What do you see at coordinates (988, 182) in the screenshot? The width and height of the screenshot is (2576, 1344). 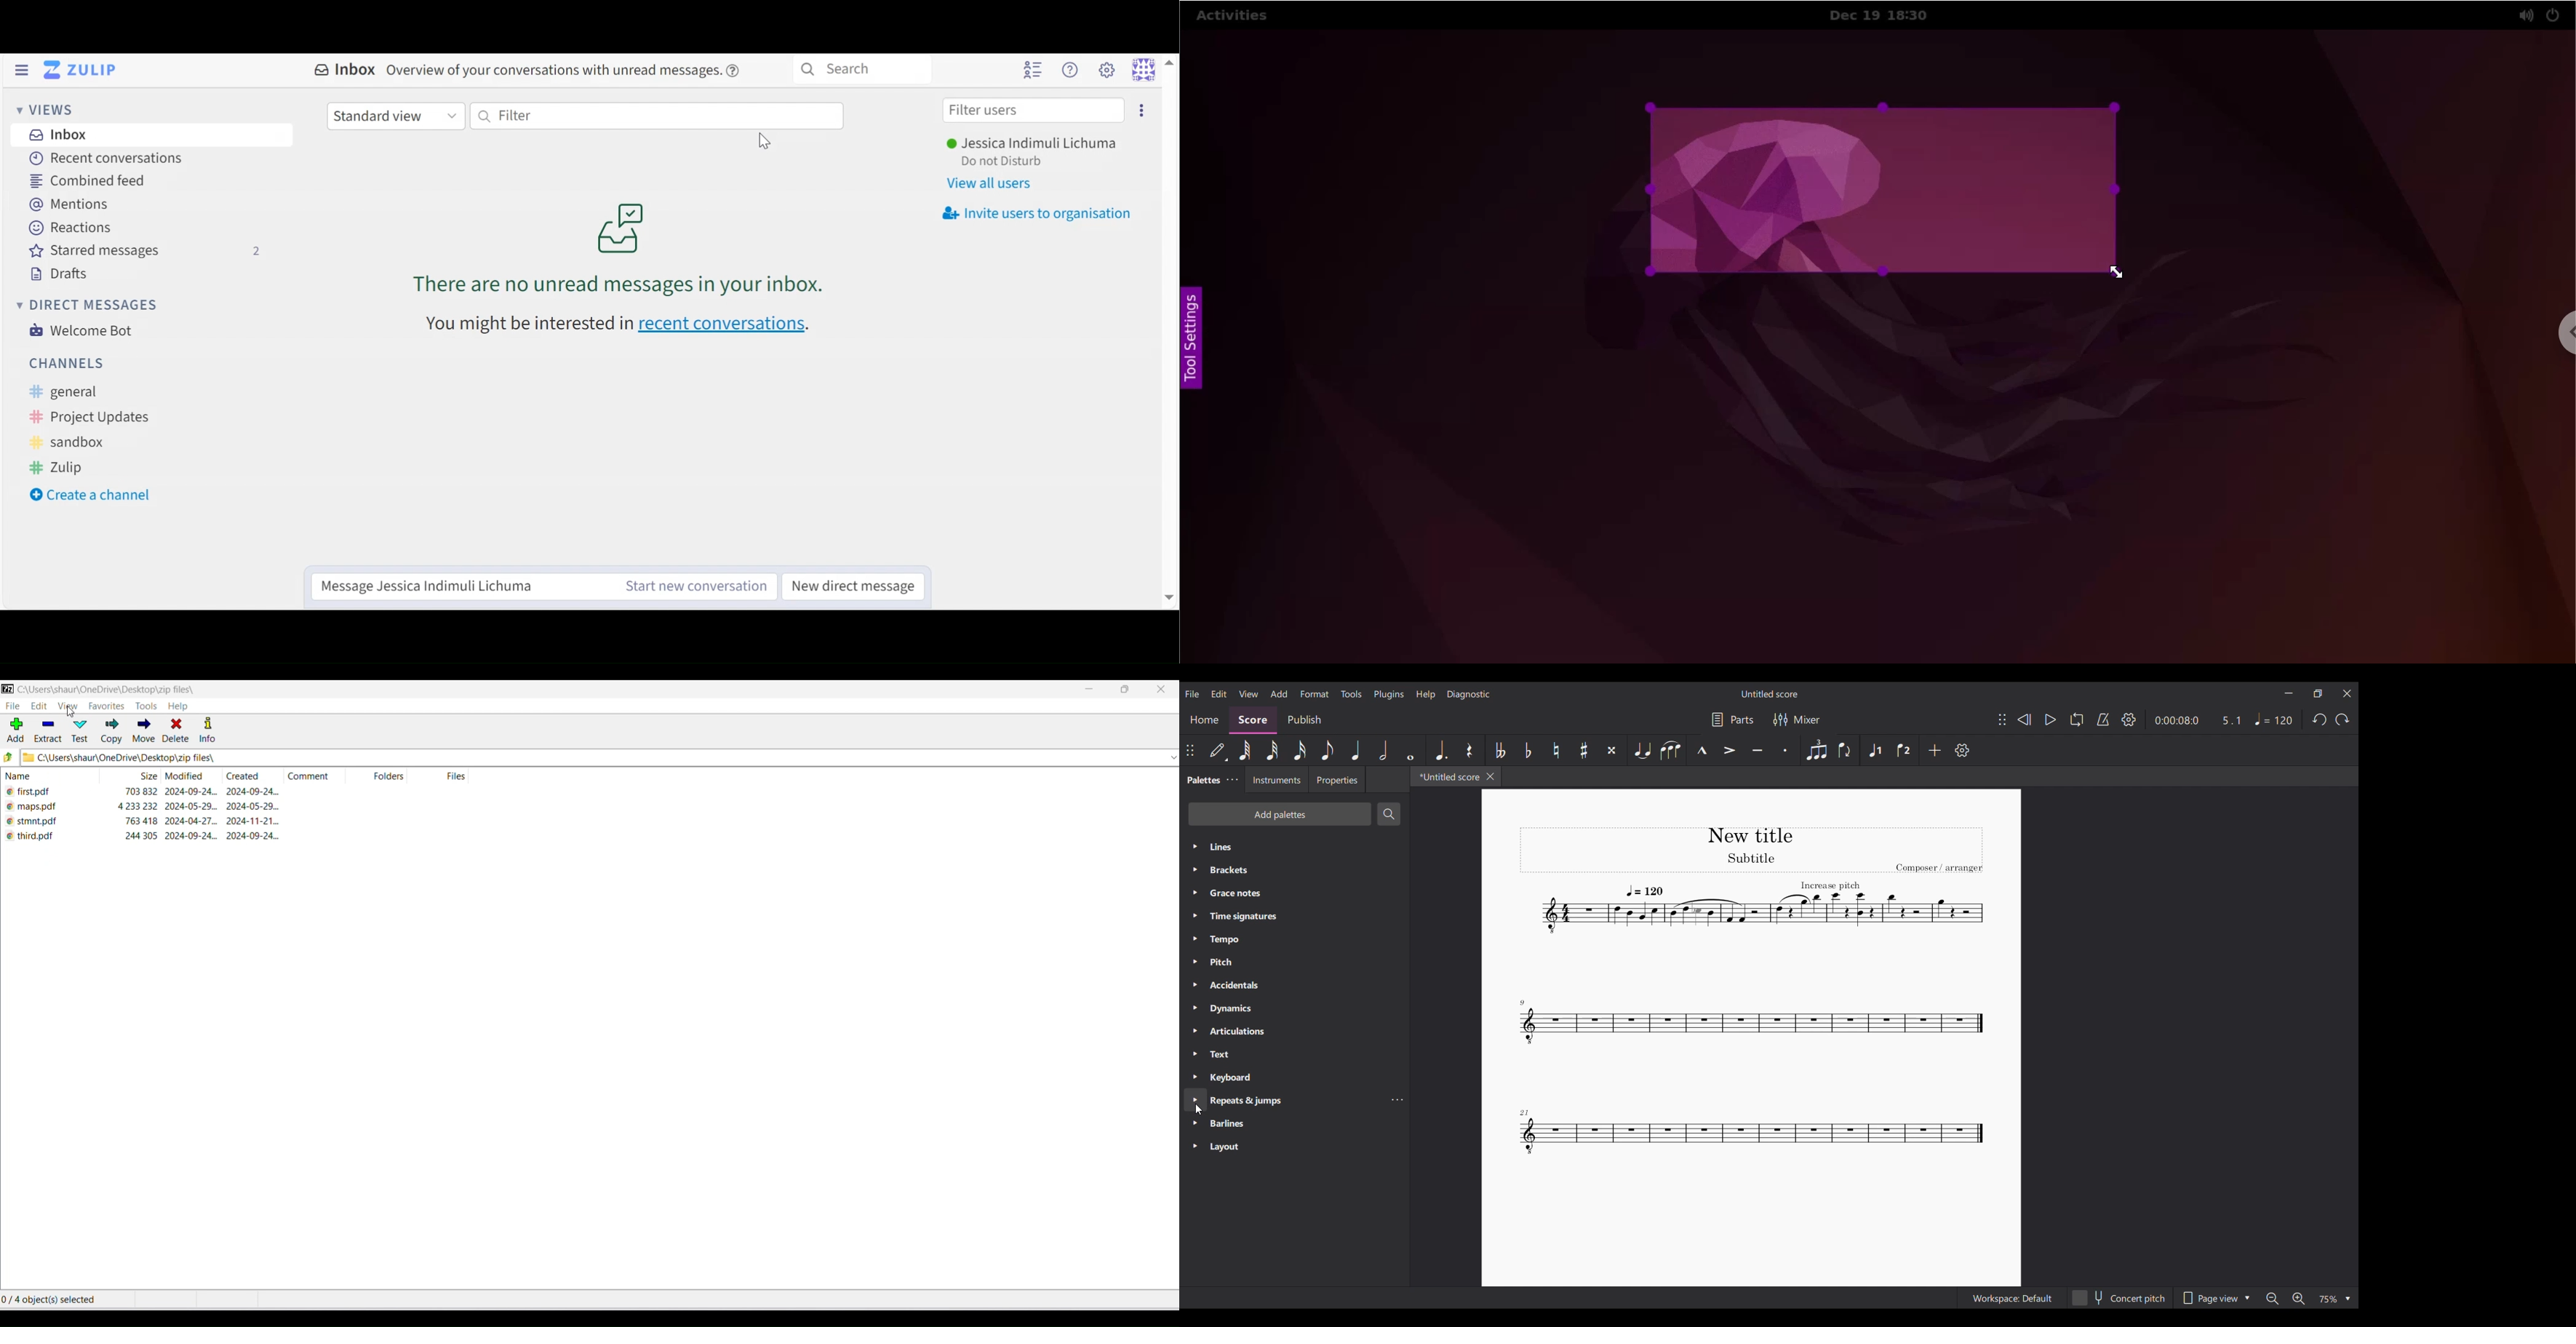 I see `View all users` at bounding box center [988, 182].